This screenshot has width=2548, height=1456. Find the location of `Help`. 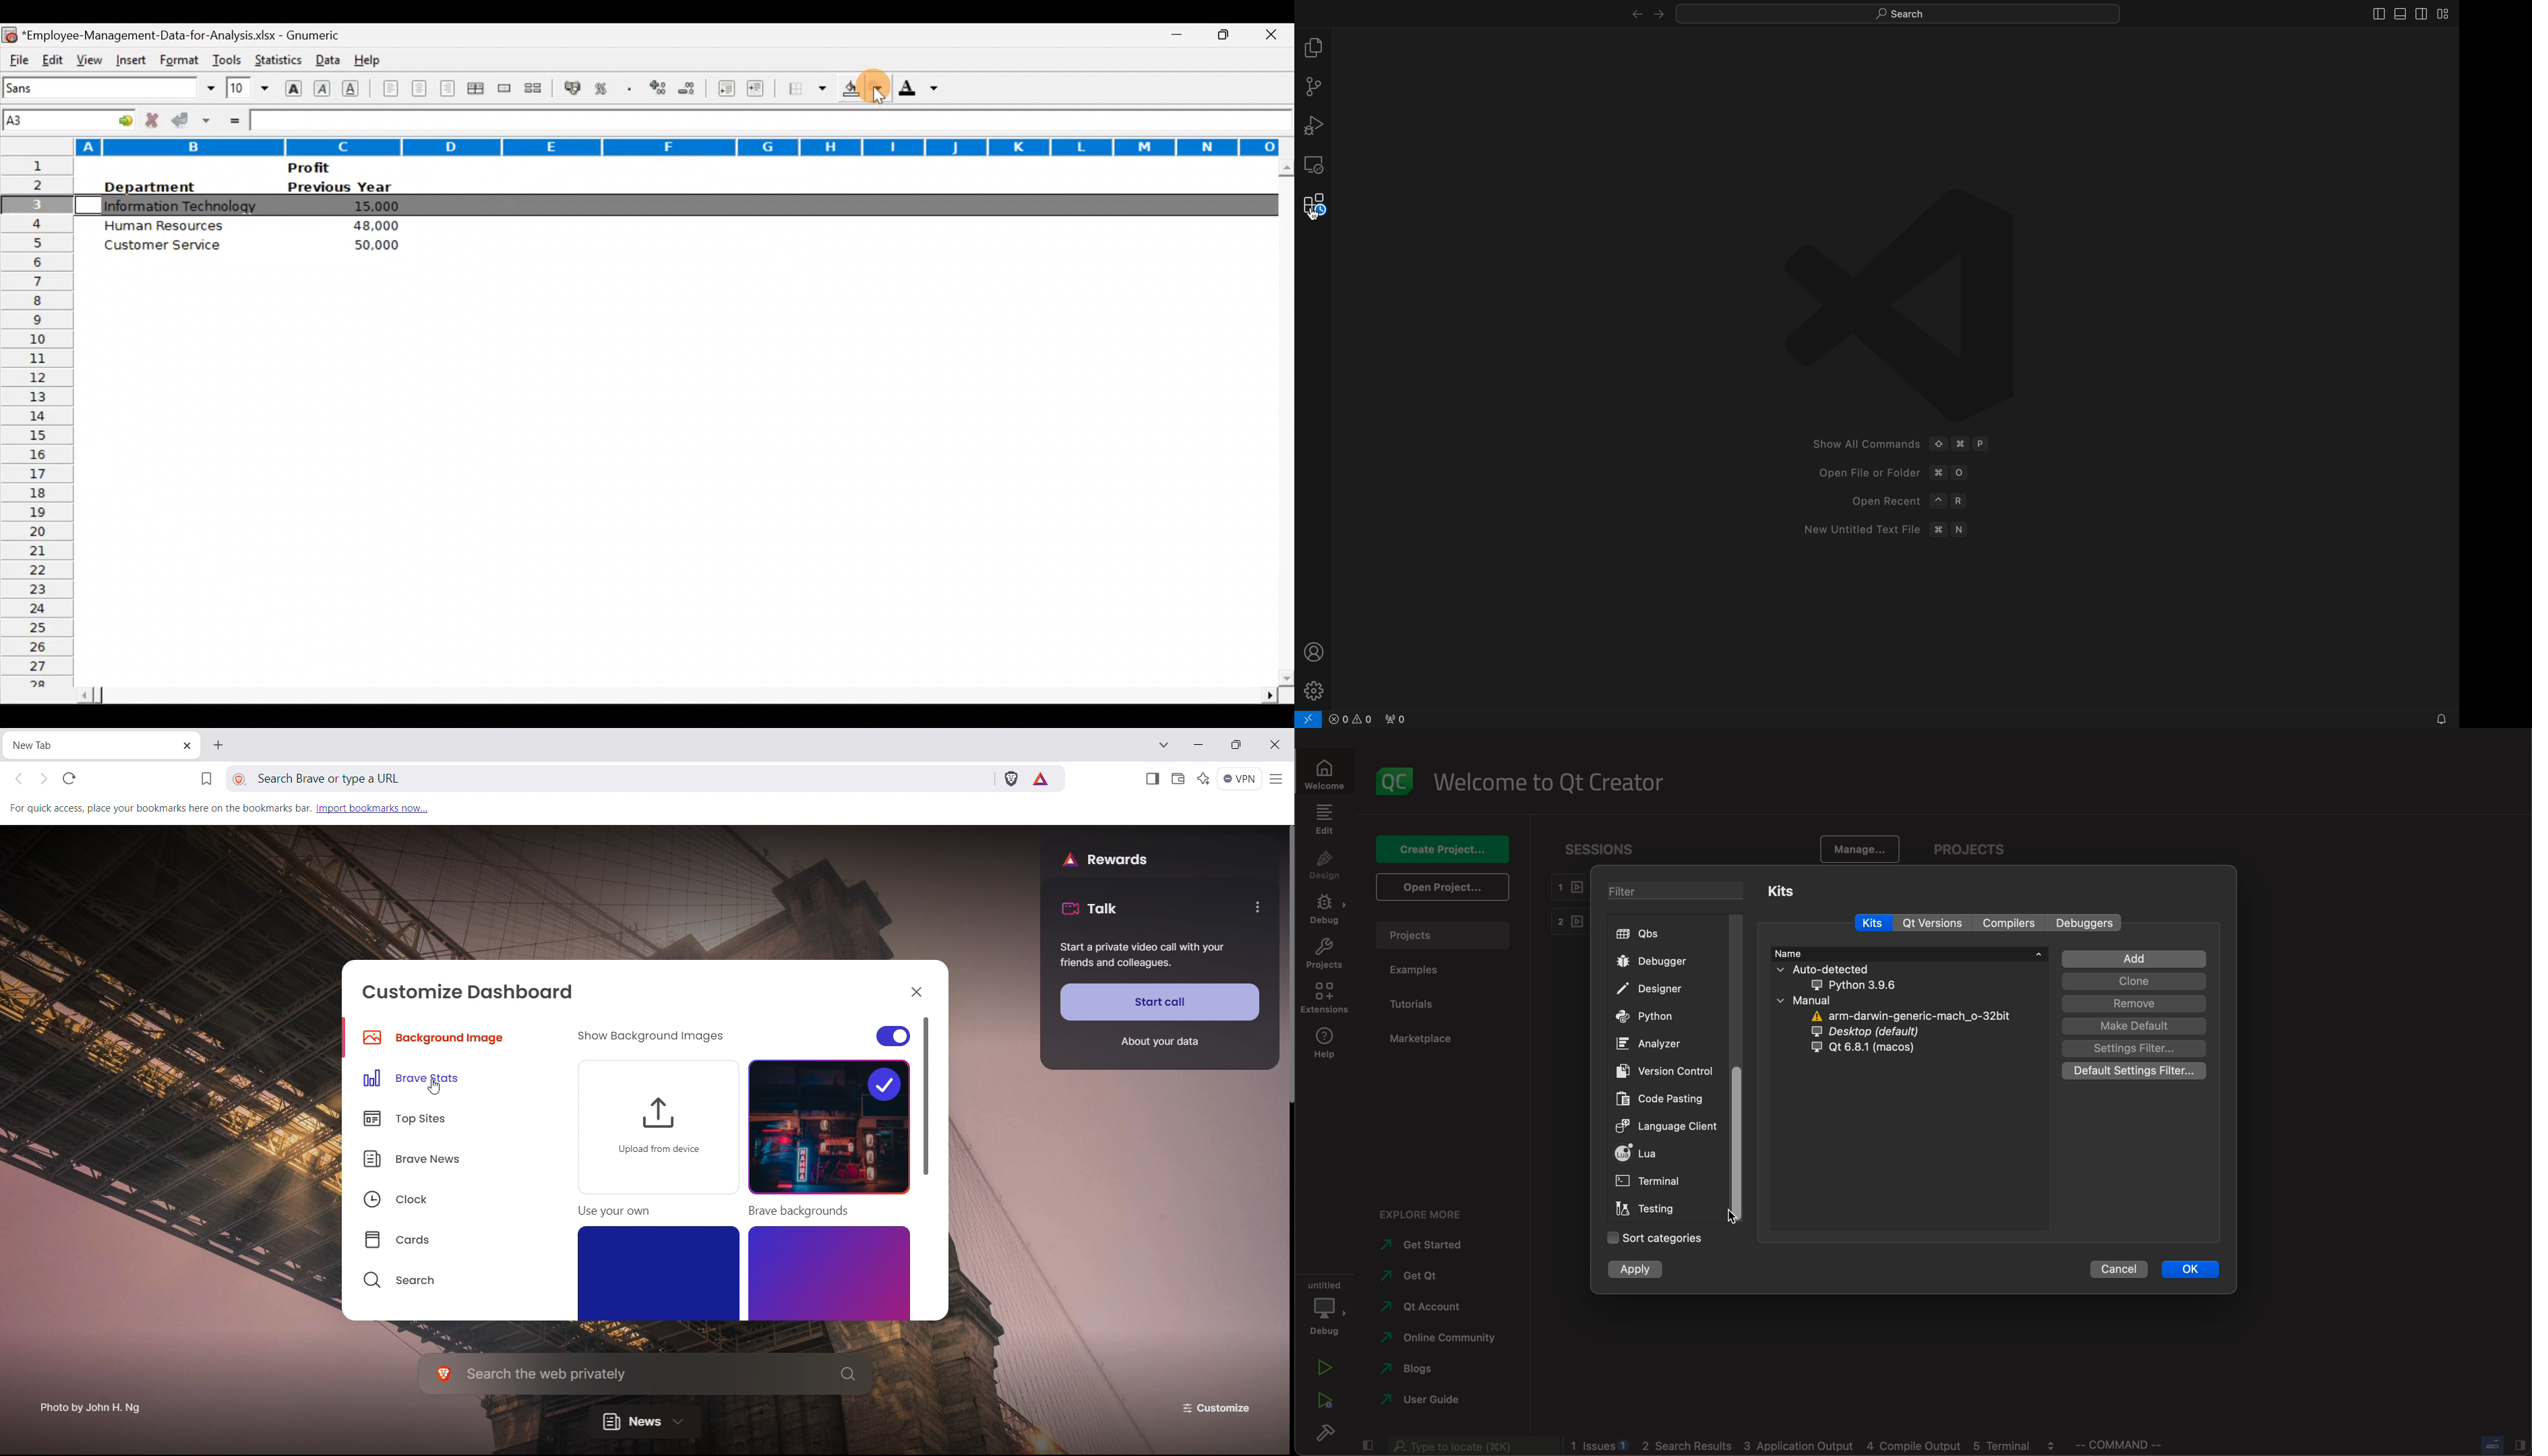

Help is located at coordinates (368, 57).